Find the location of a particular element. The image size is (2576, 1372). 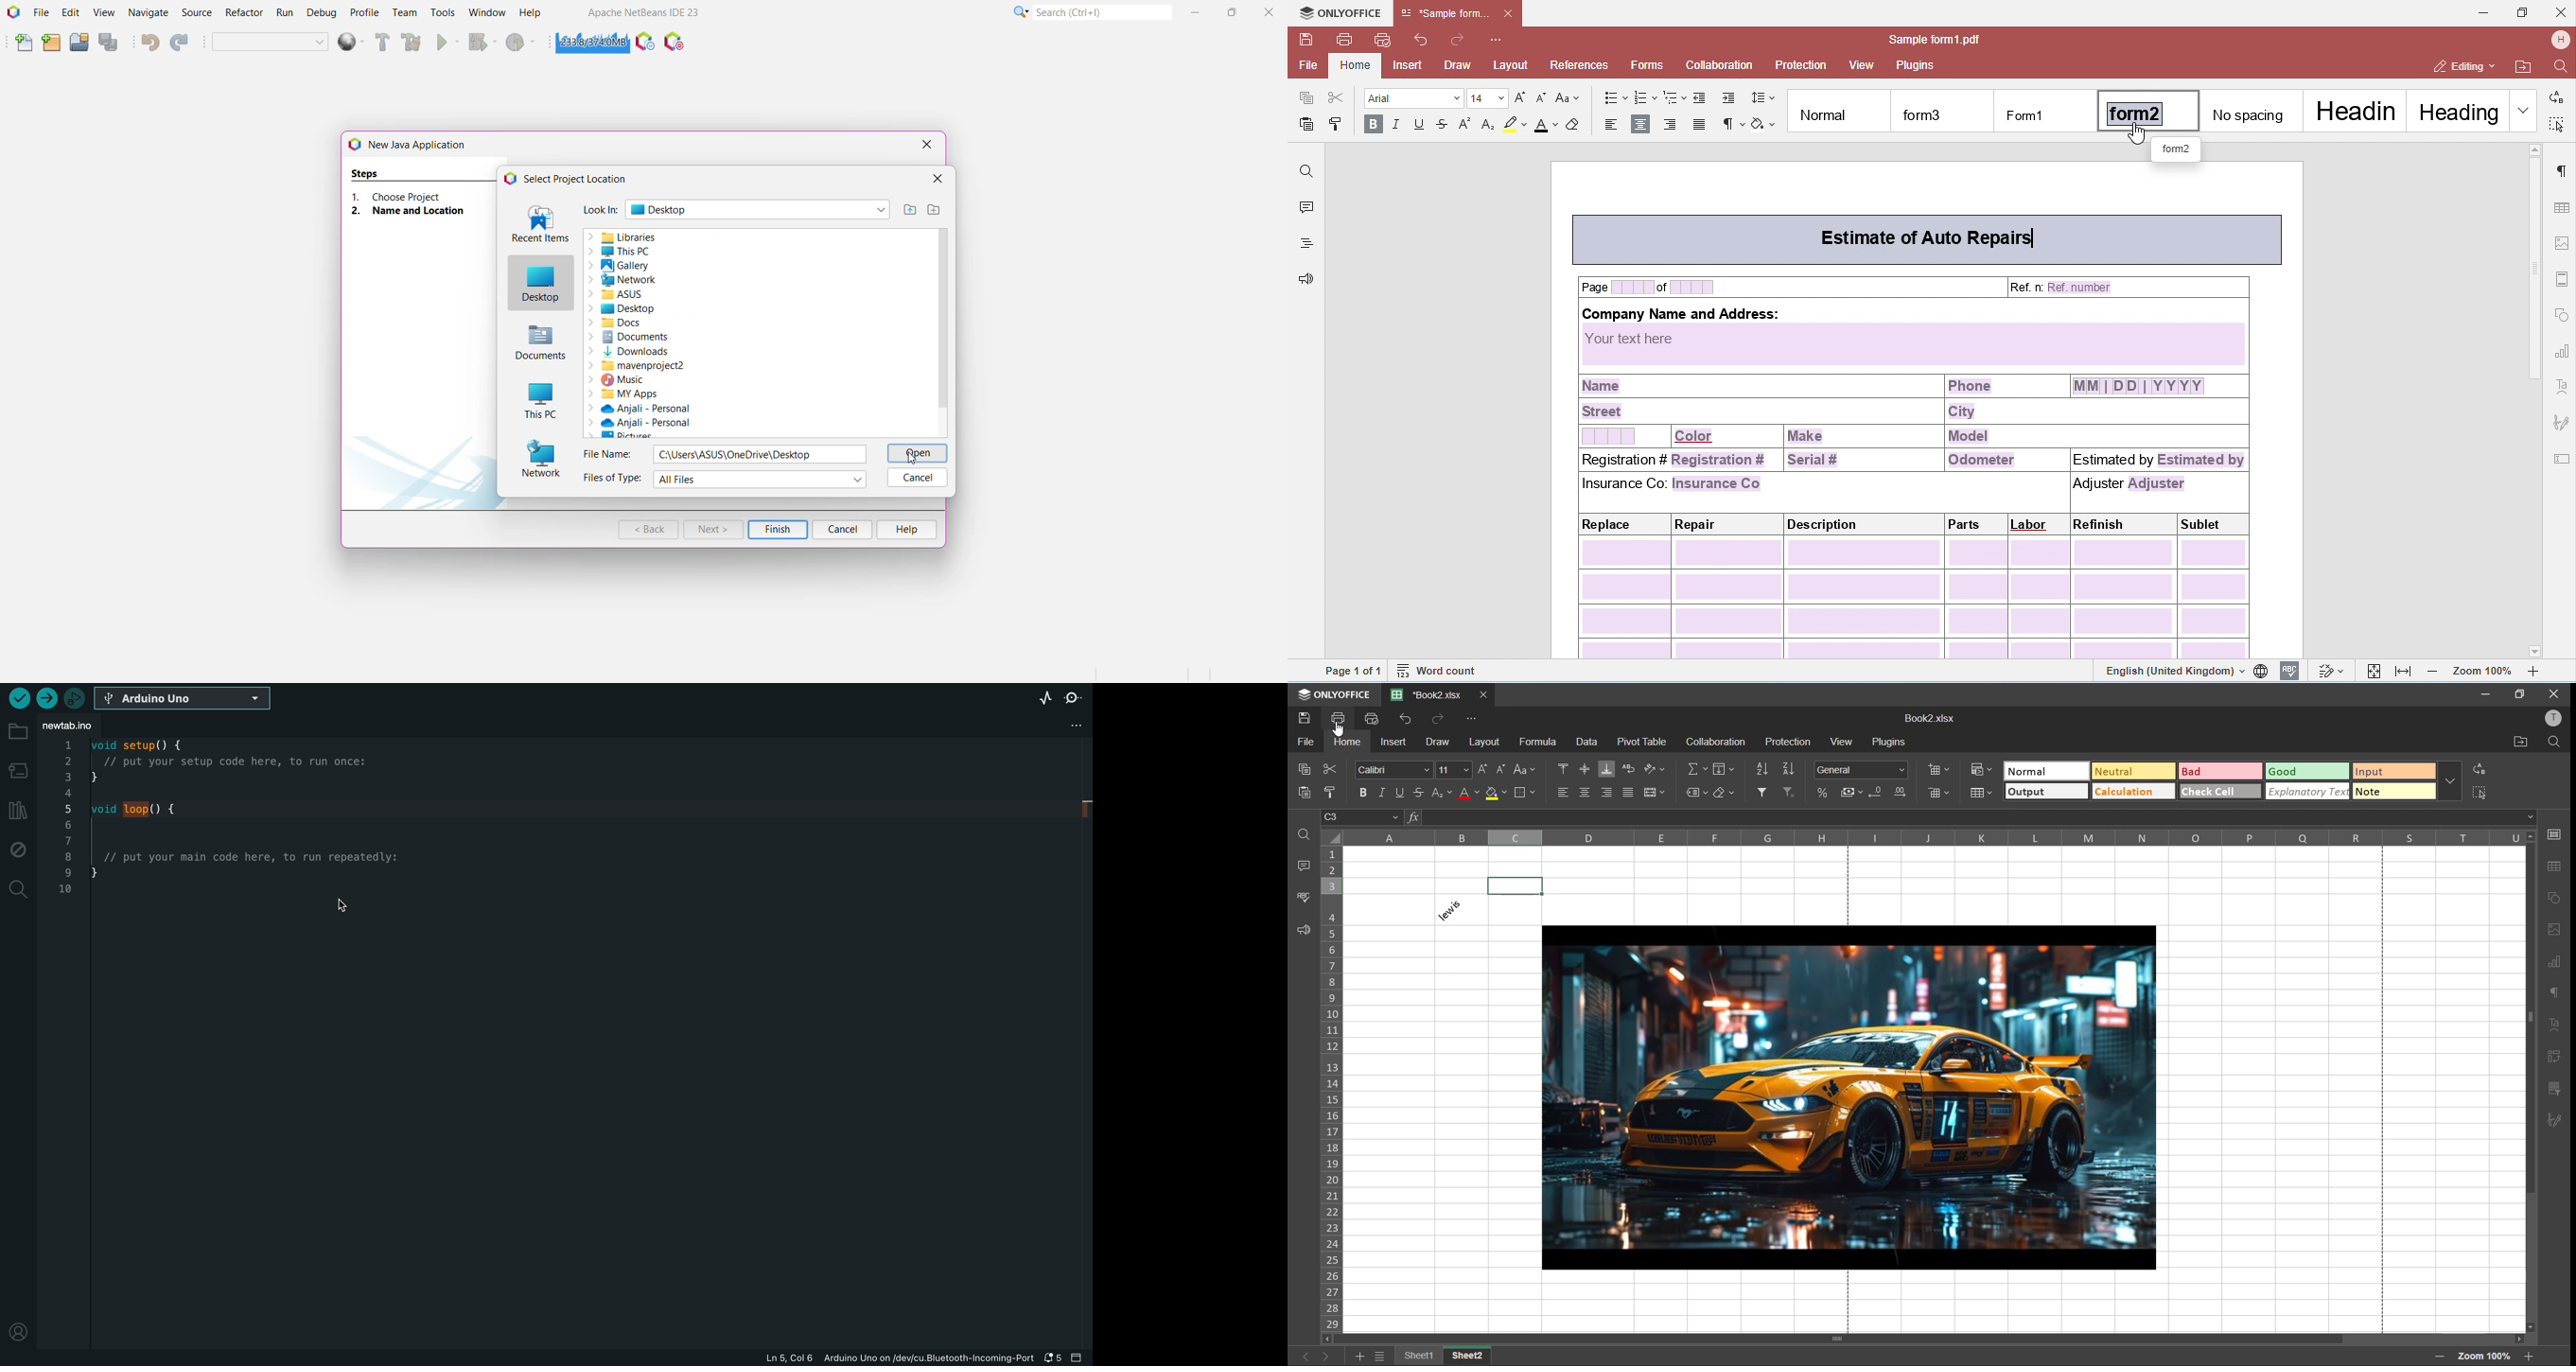

merge and center is located at coordinates (1657, 793).